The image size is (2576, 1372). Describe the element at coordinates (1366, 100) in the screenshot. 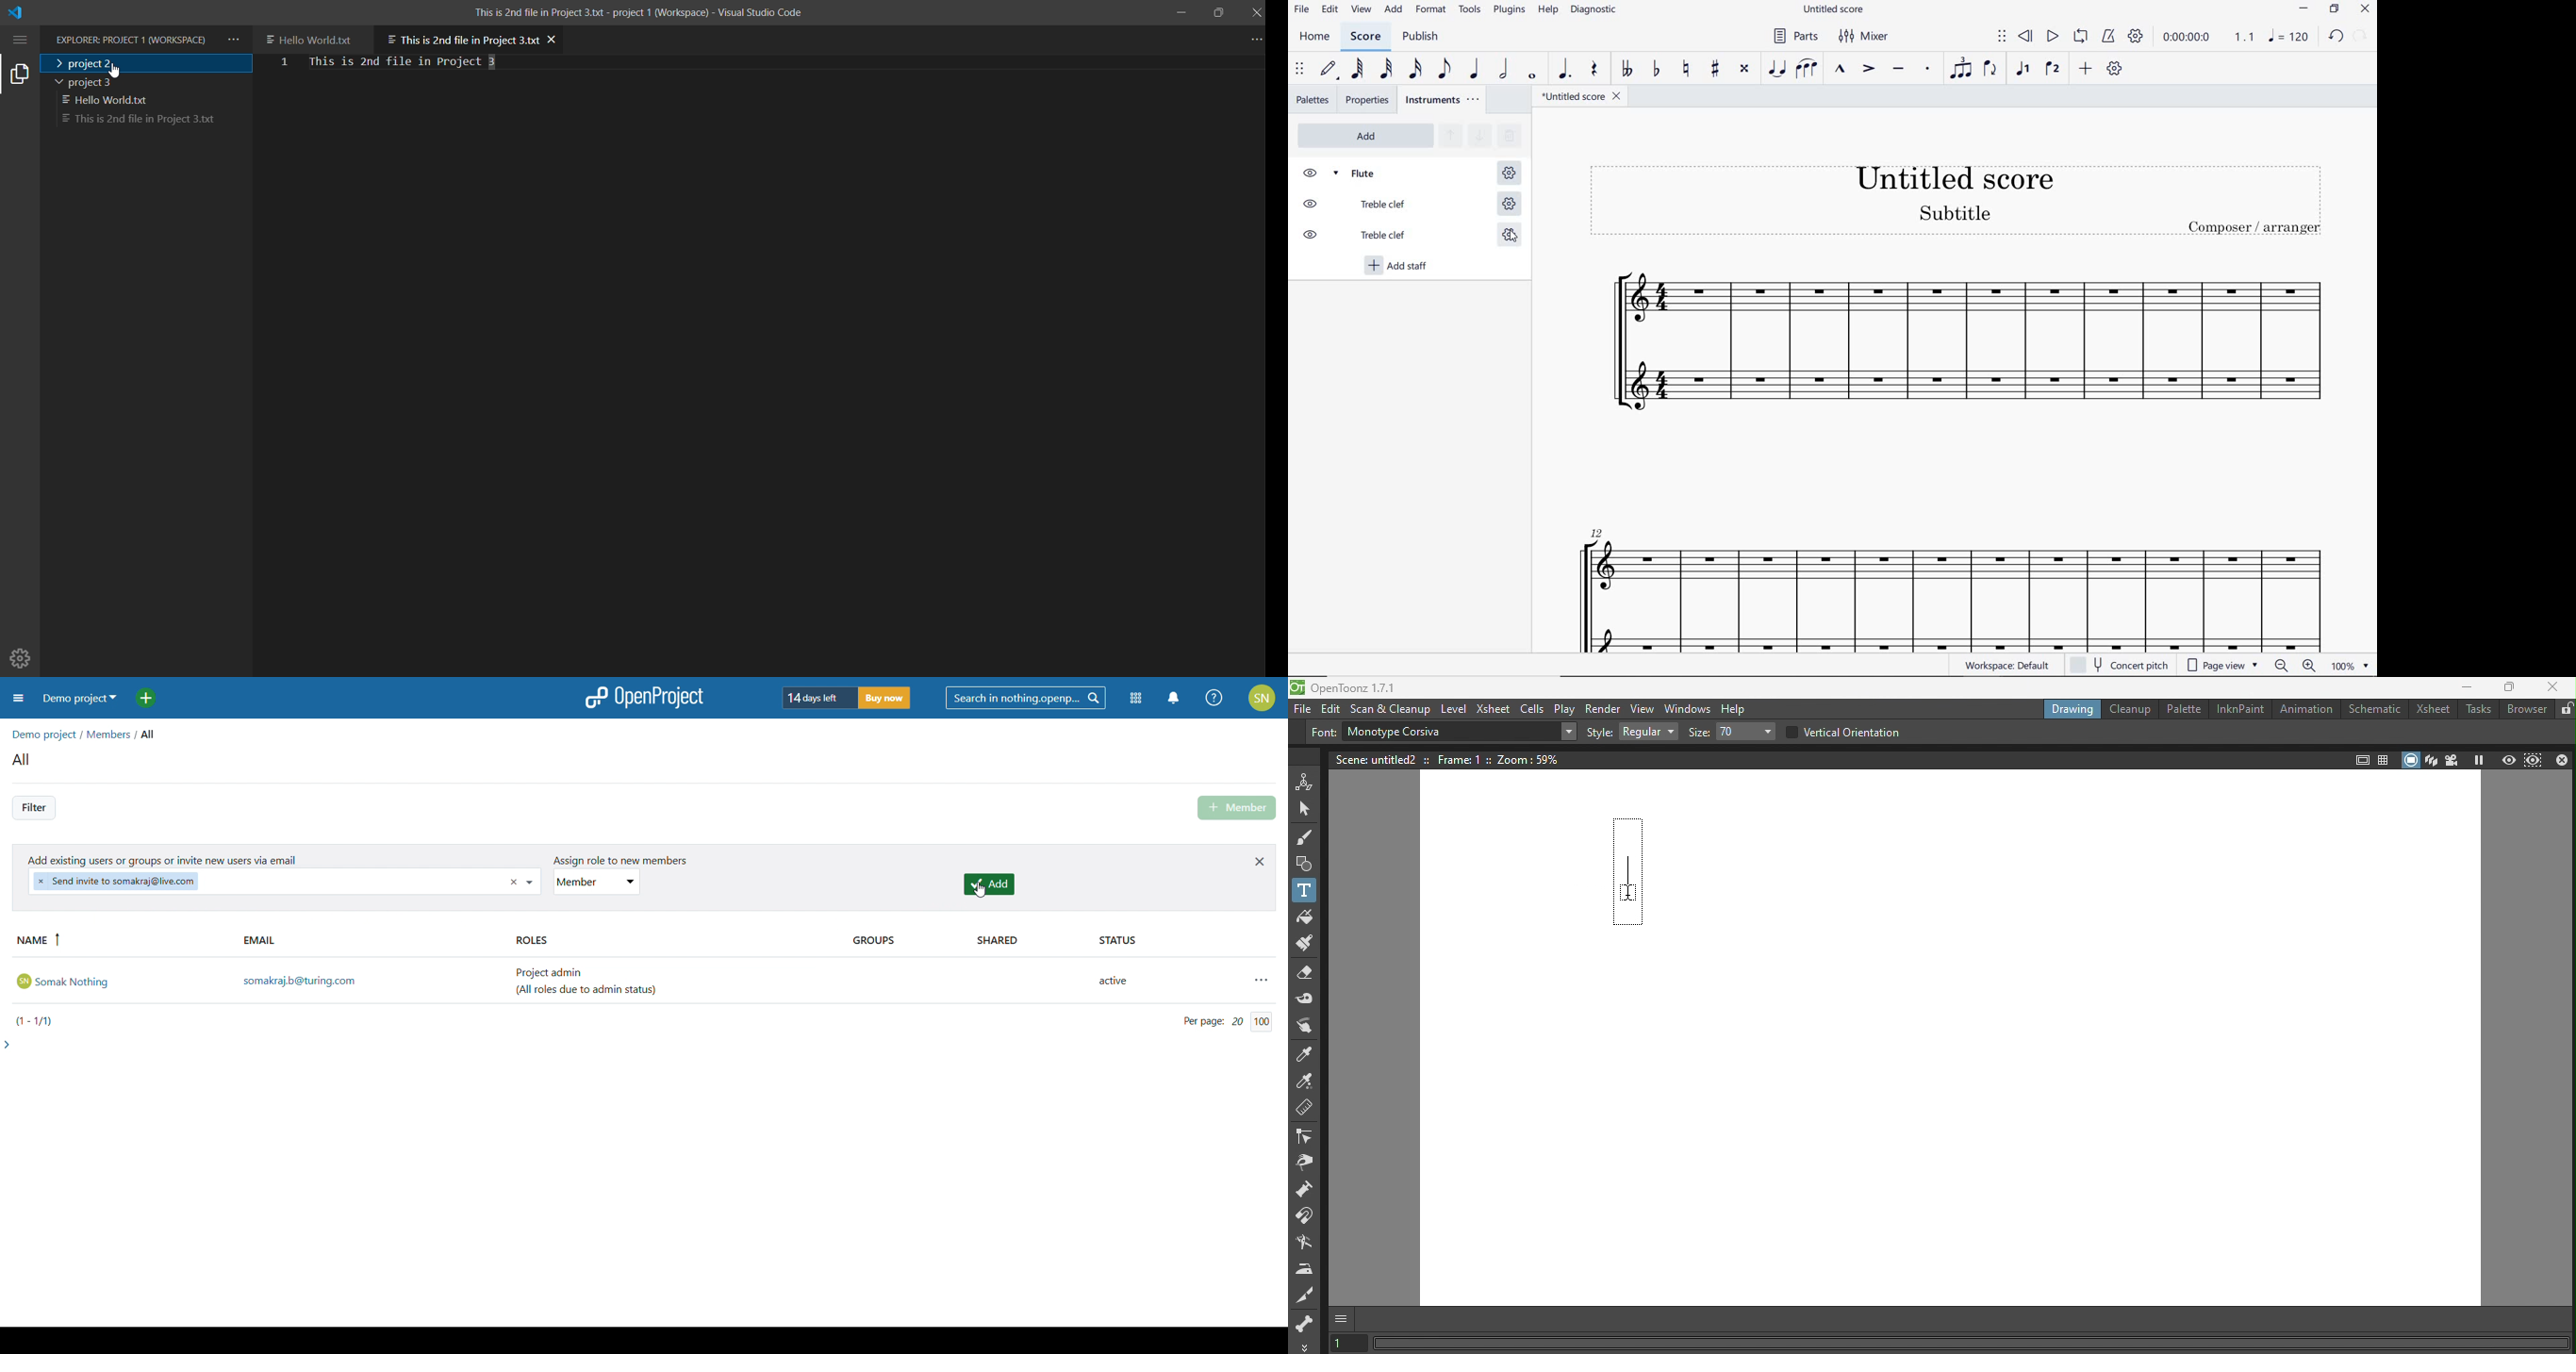

I see `properties` at that location.